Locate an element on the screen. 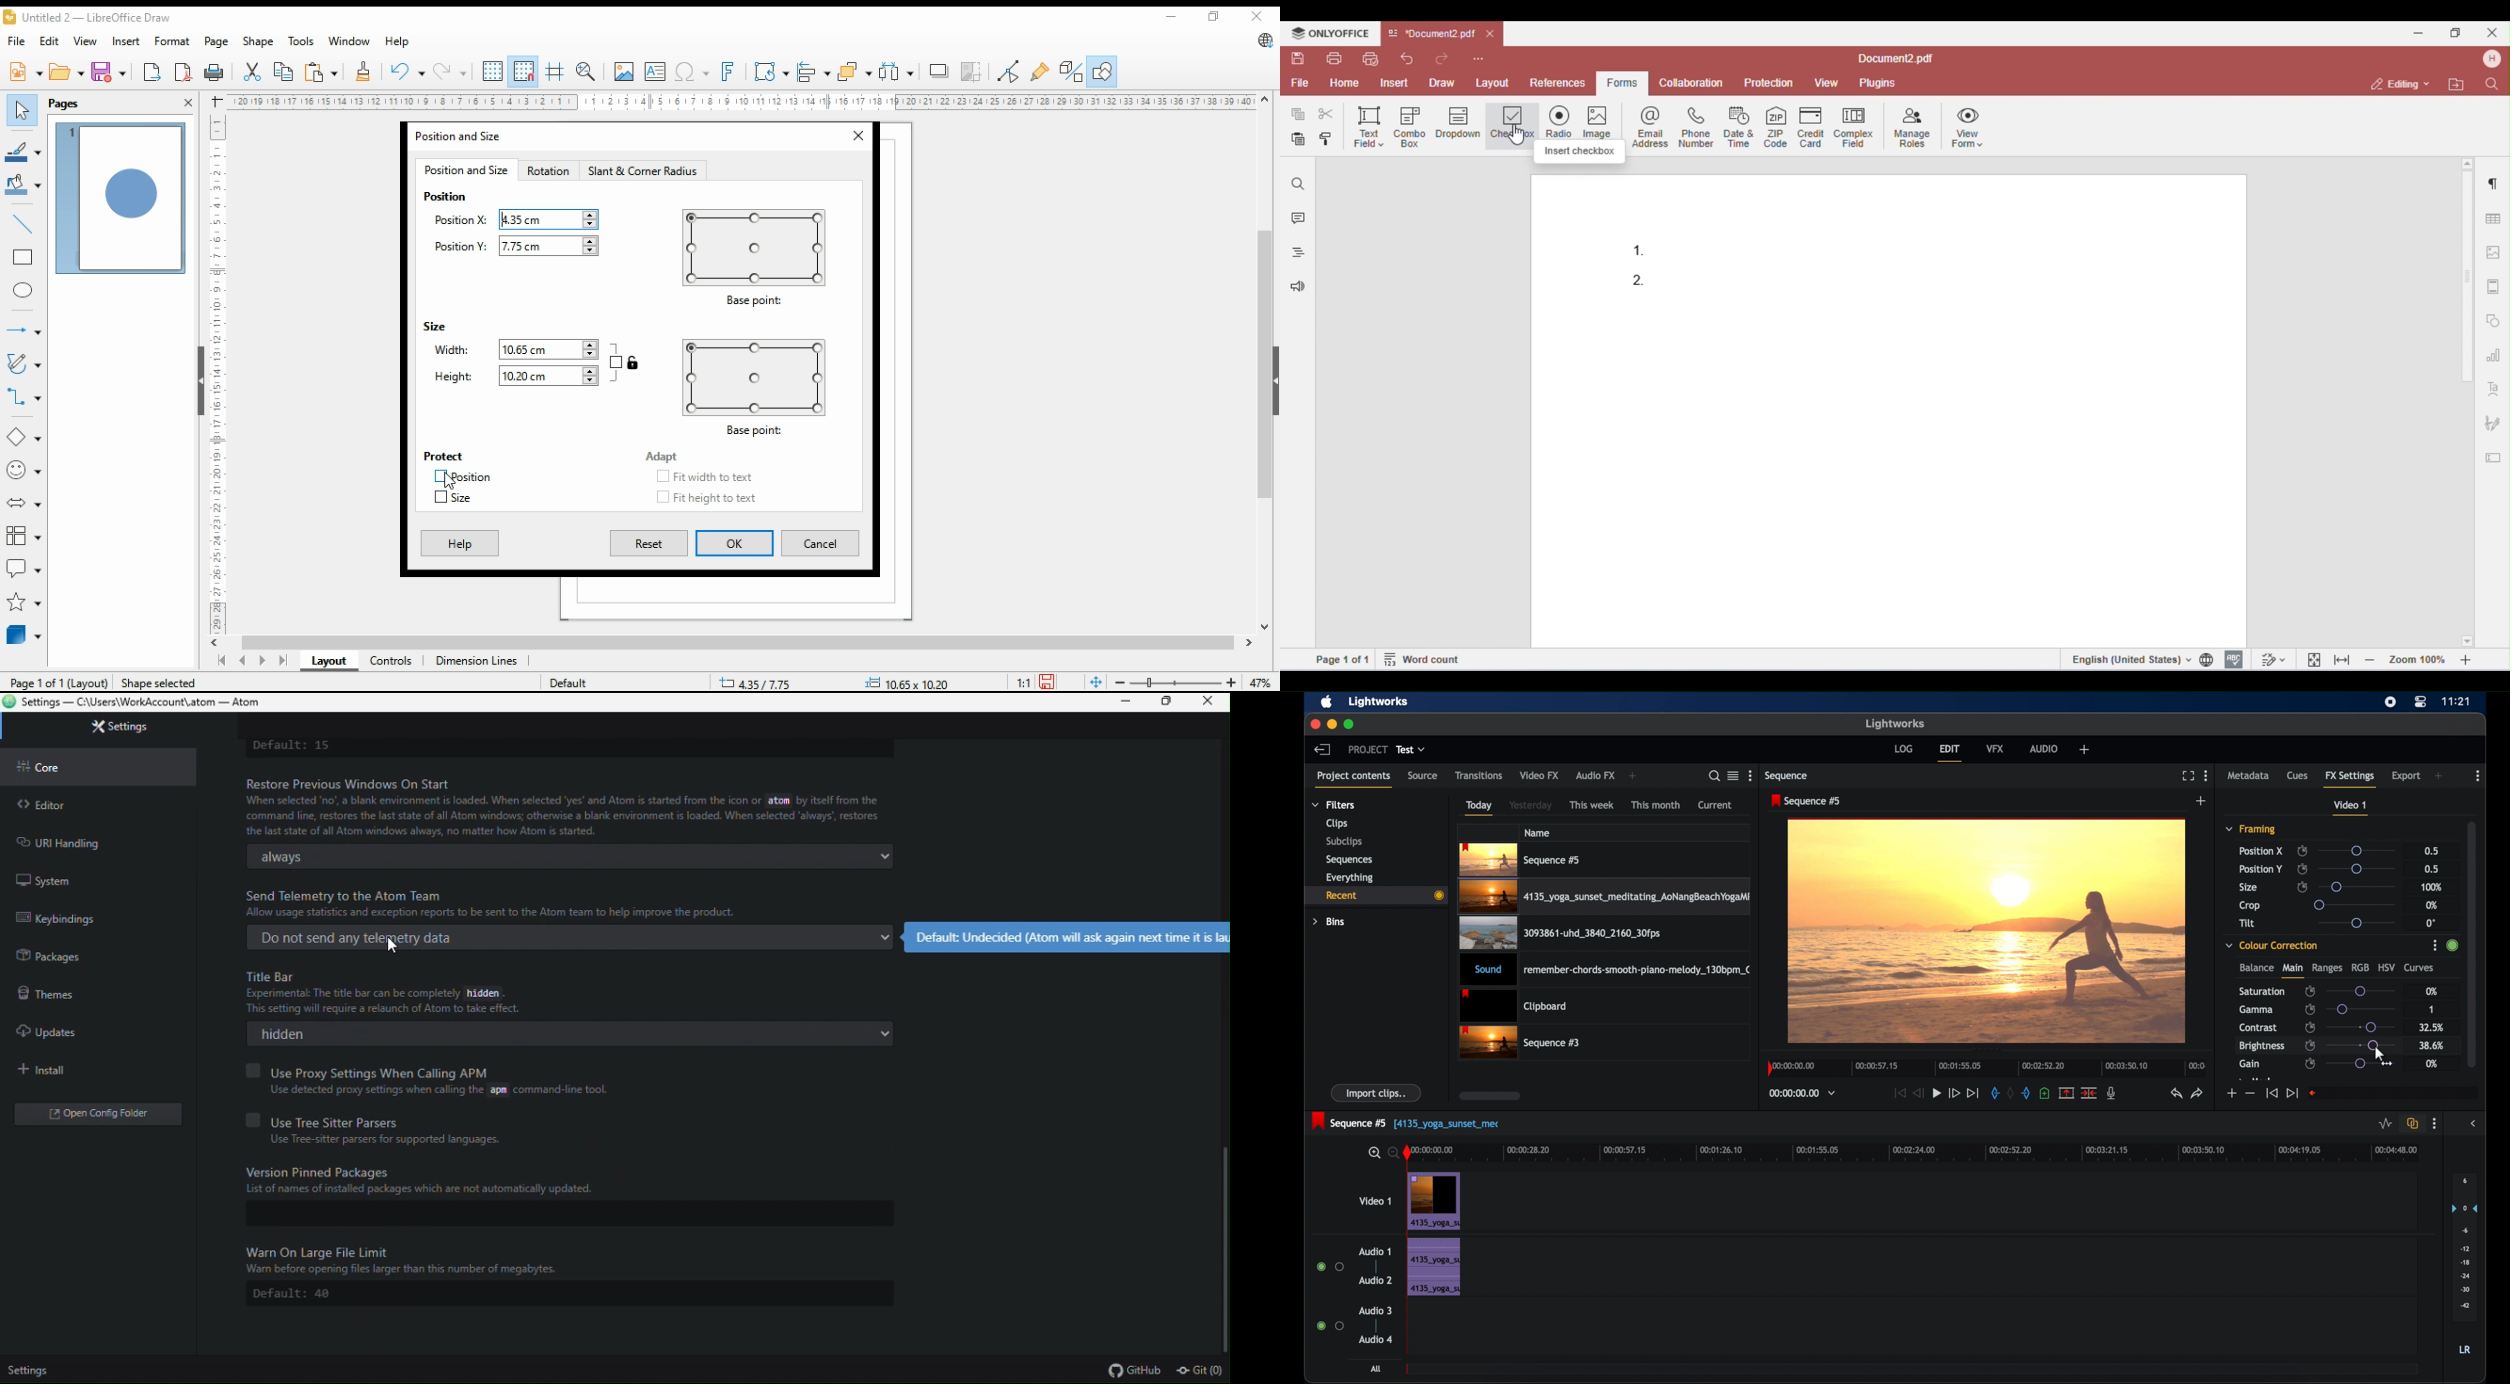  gain is located at coordinates (2249, 1064).